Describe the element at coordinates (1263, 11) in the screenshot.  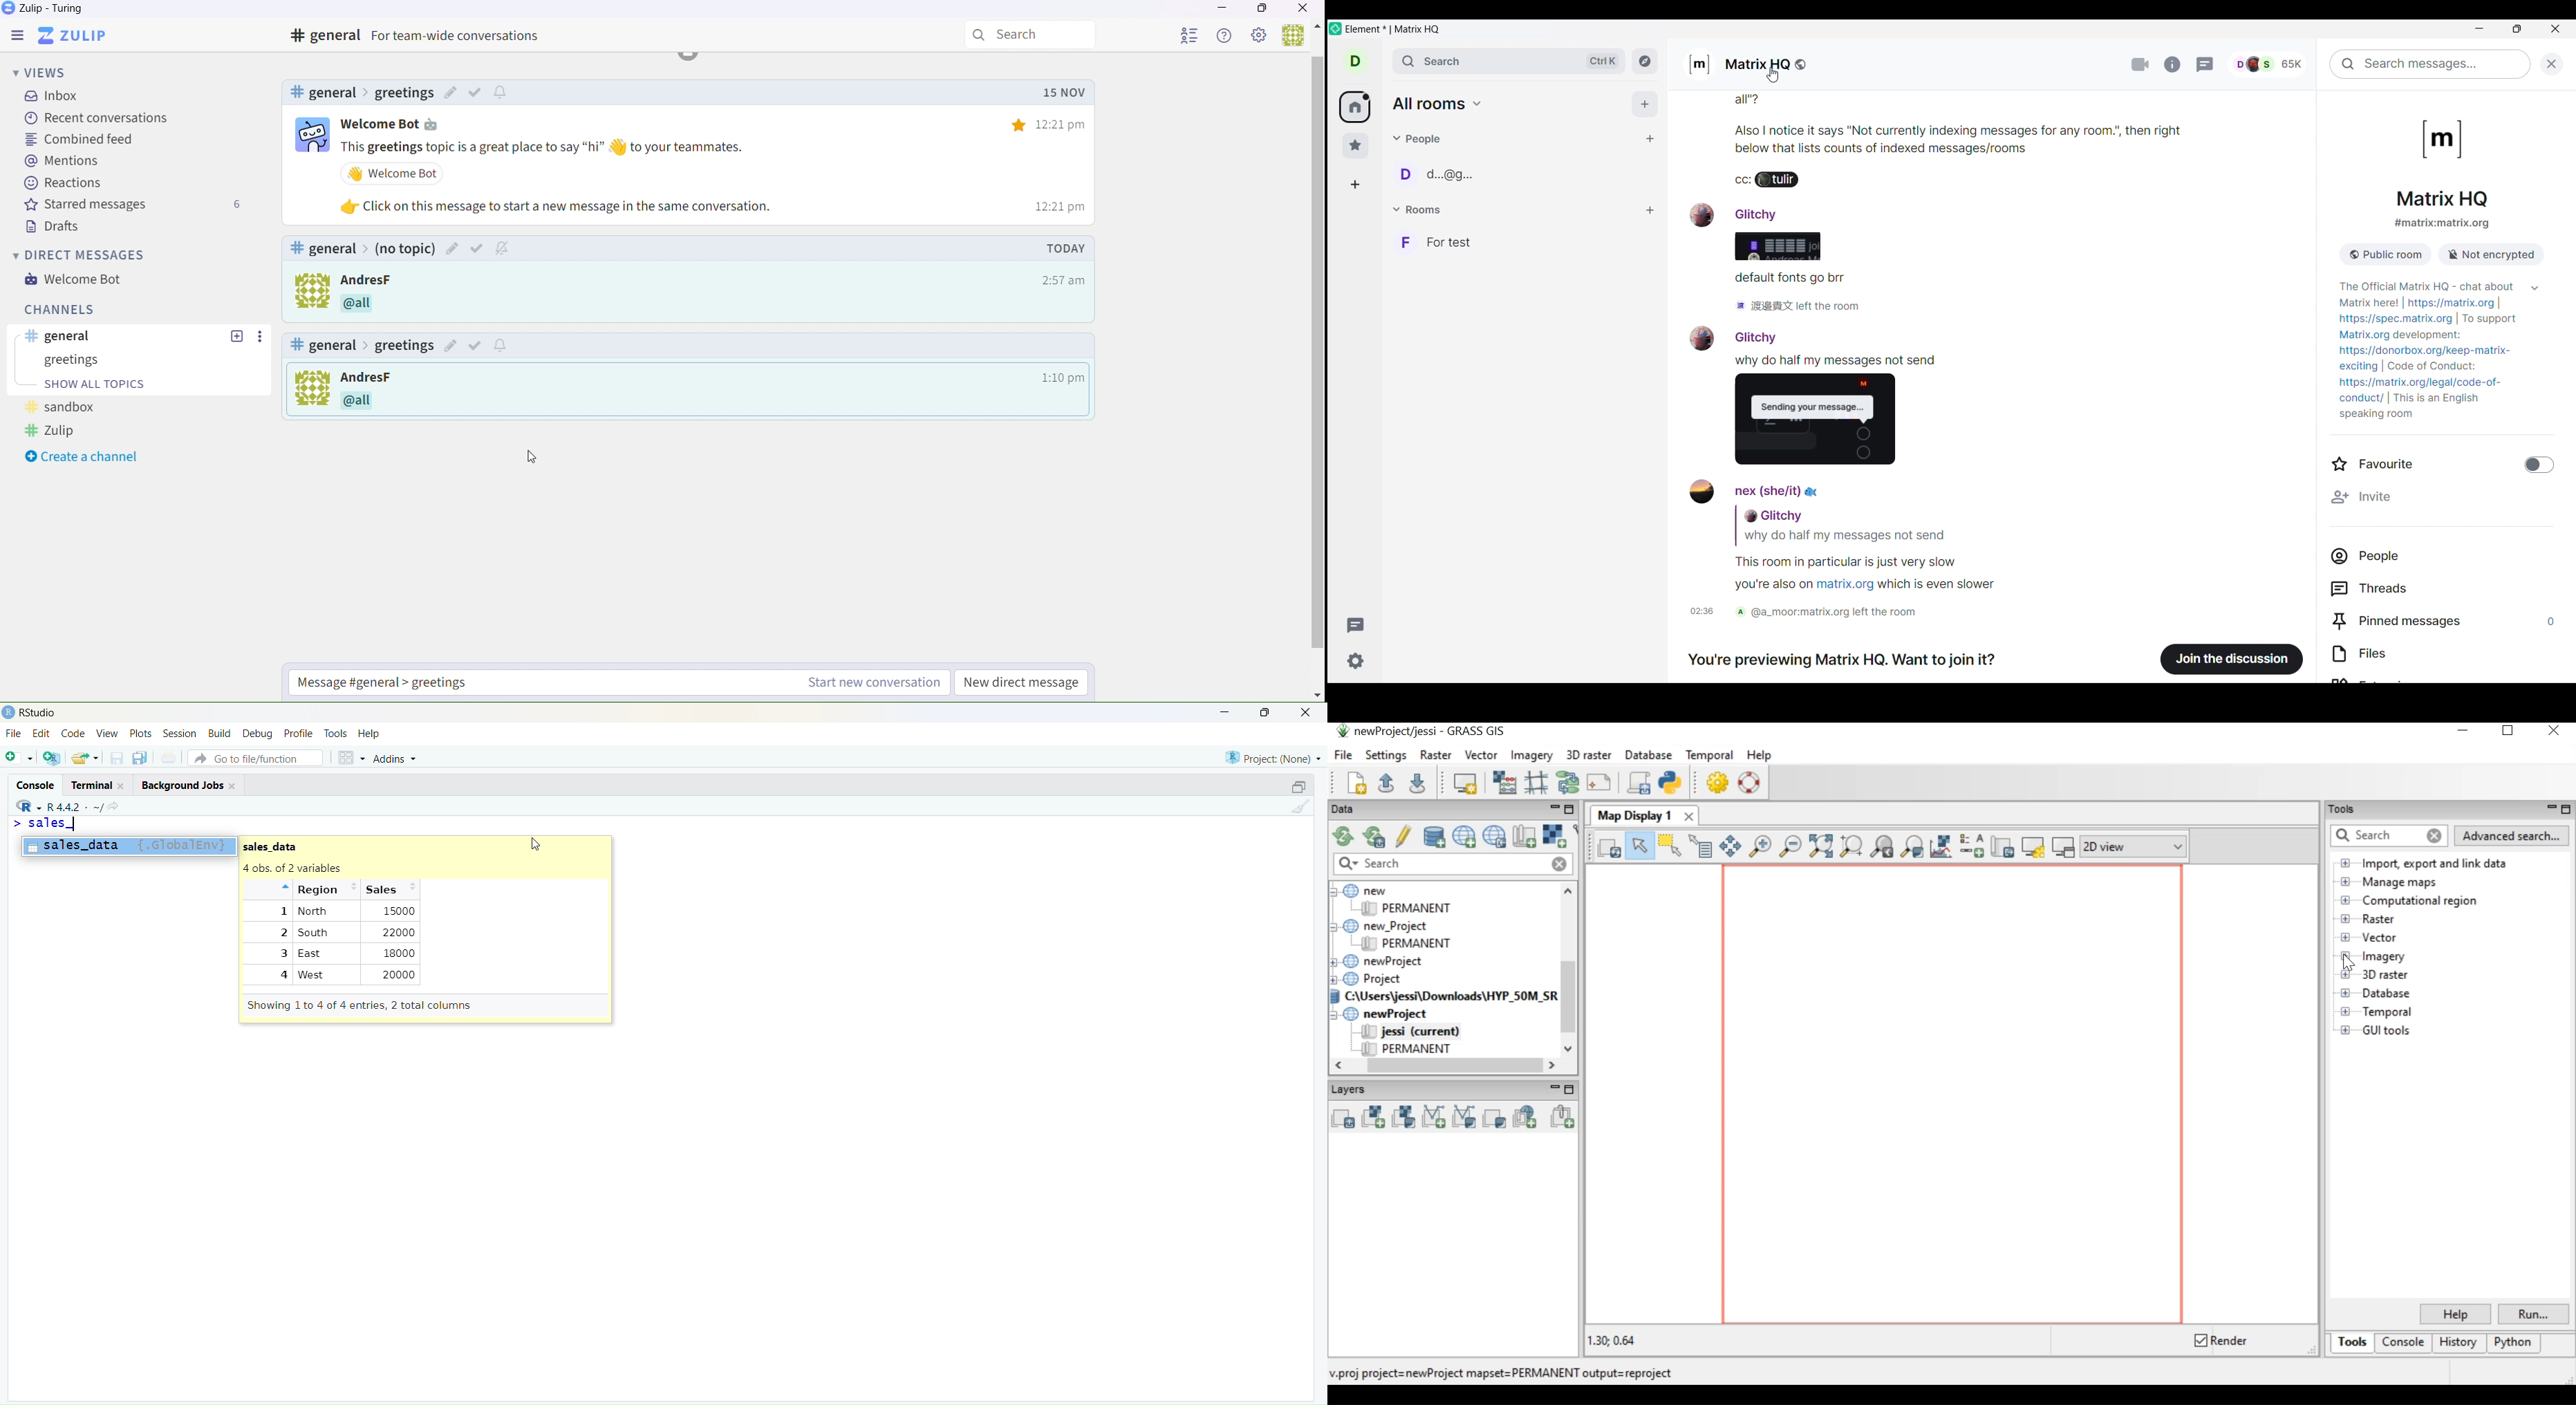
I see `Box` at that location.